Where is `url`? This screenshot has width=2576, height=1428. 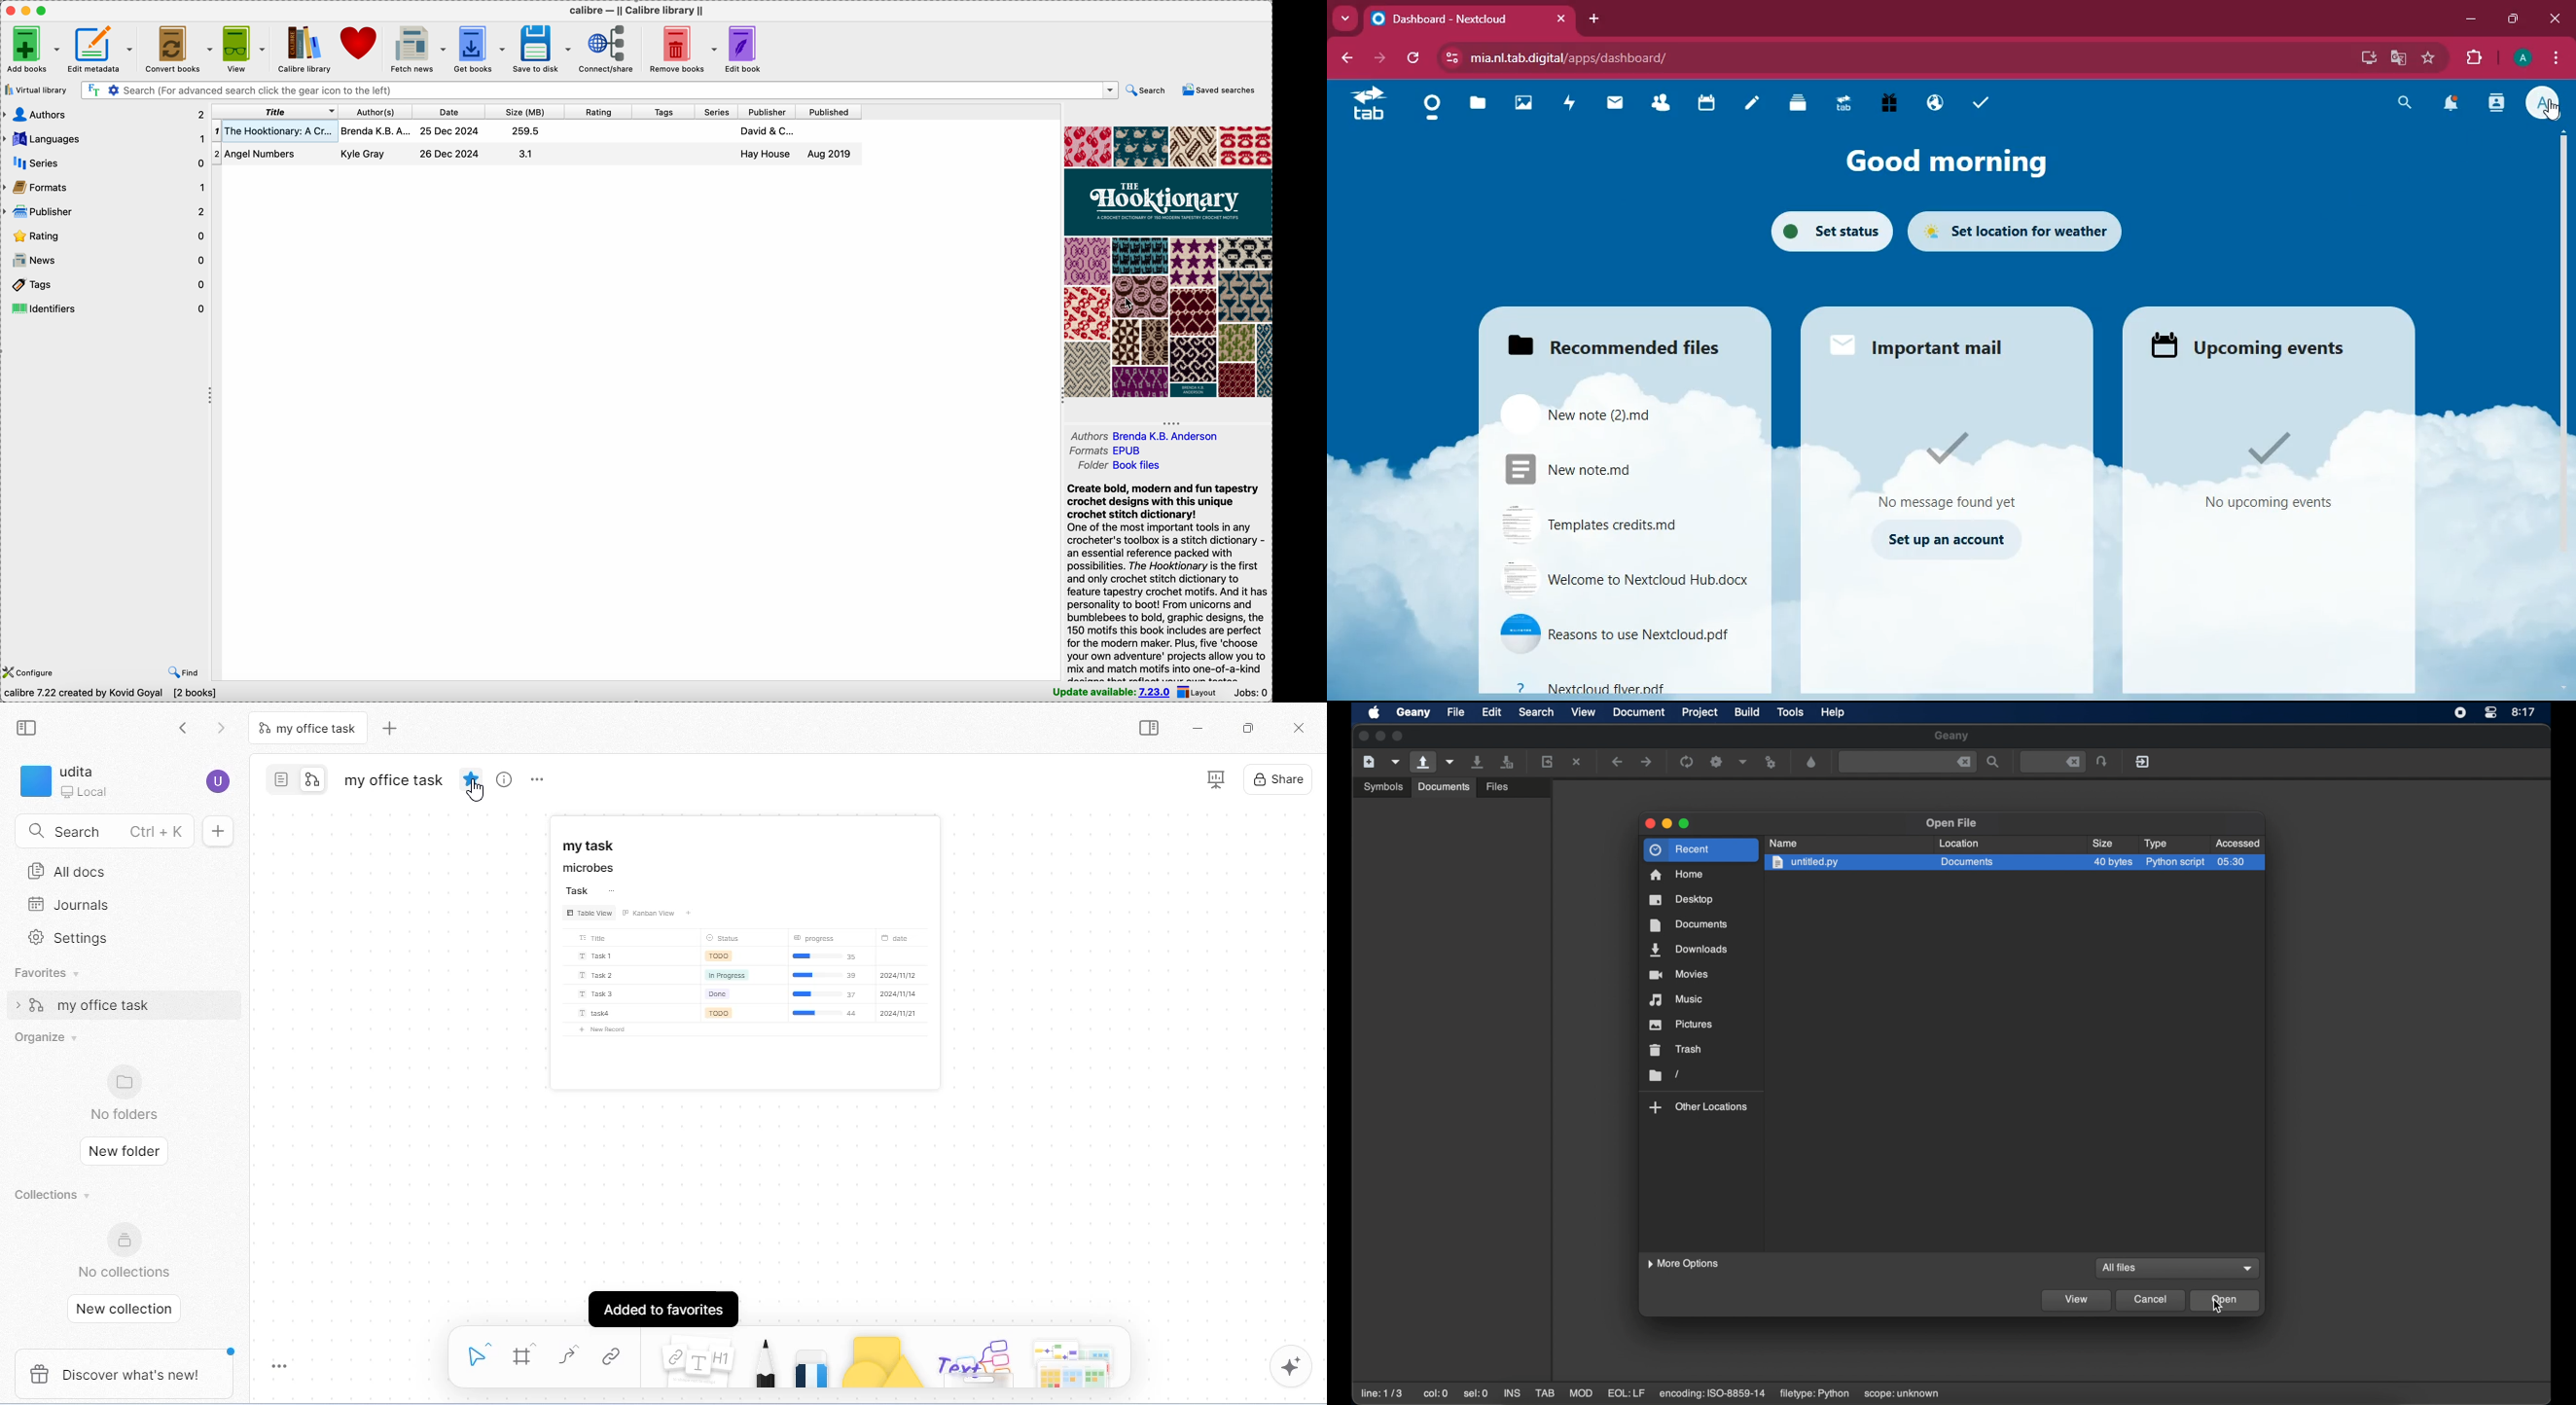 url is located at coordinates (1585, 58).